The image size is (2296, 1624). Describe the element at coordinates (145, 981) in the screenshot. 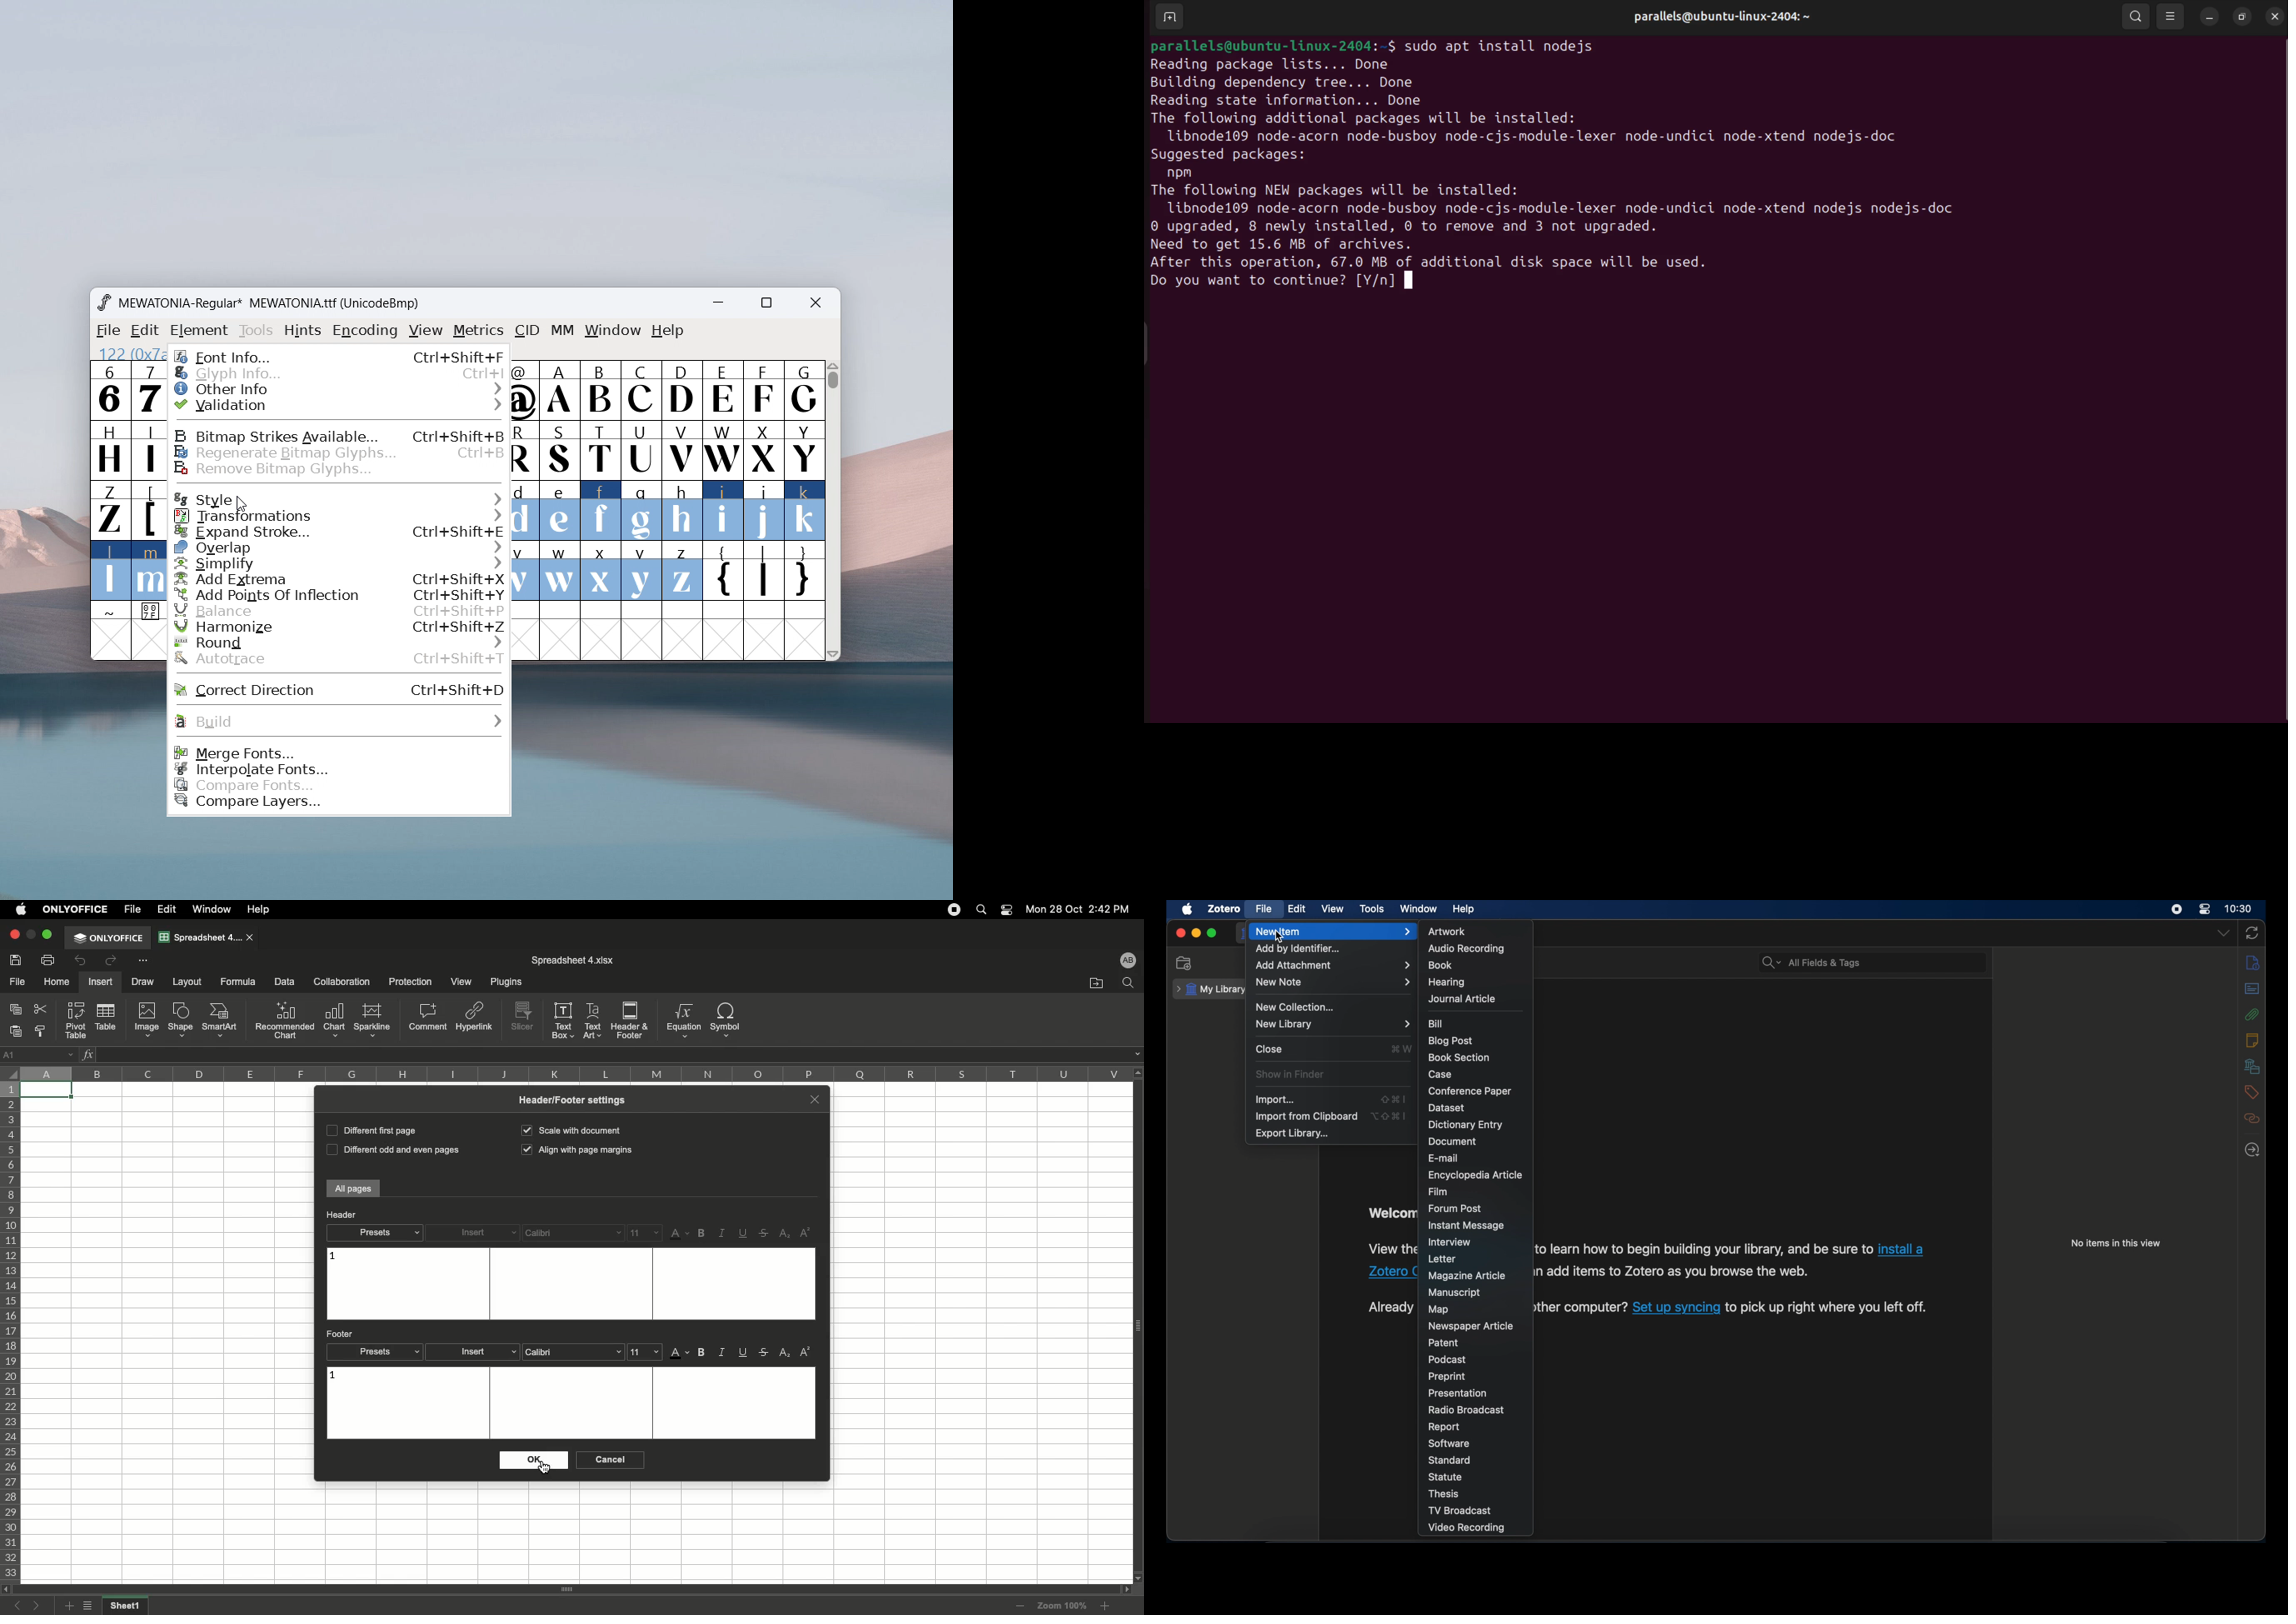

I see `Draw` at that location.